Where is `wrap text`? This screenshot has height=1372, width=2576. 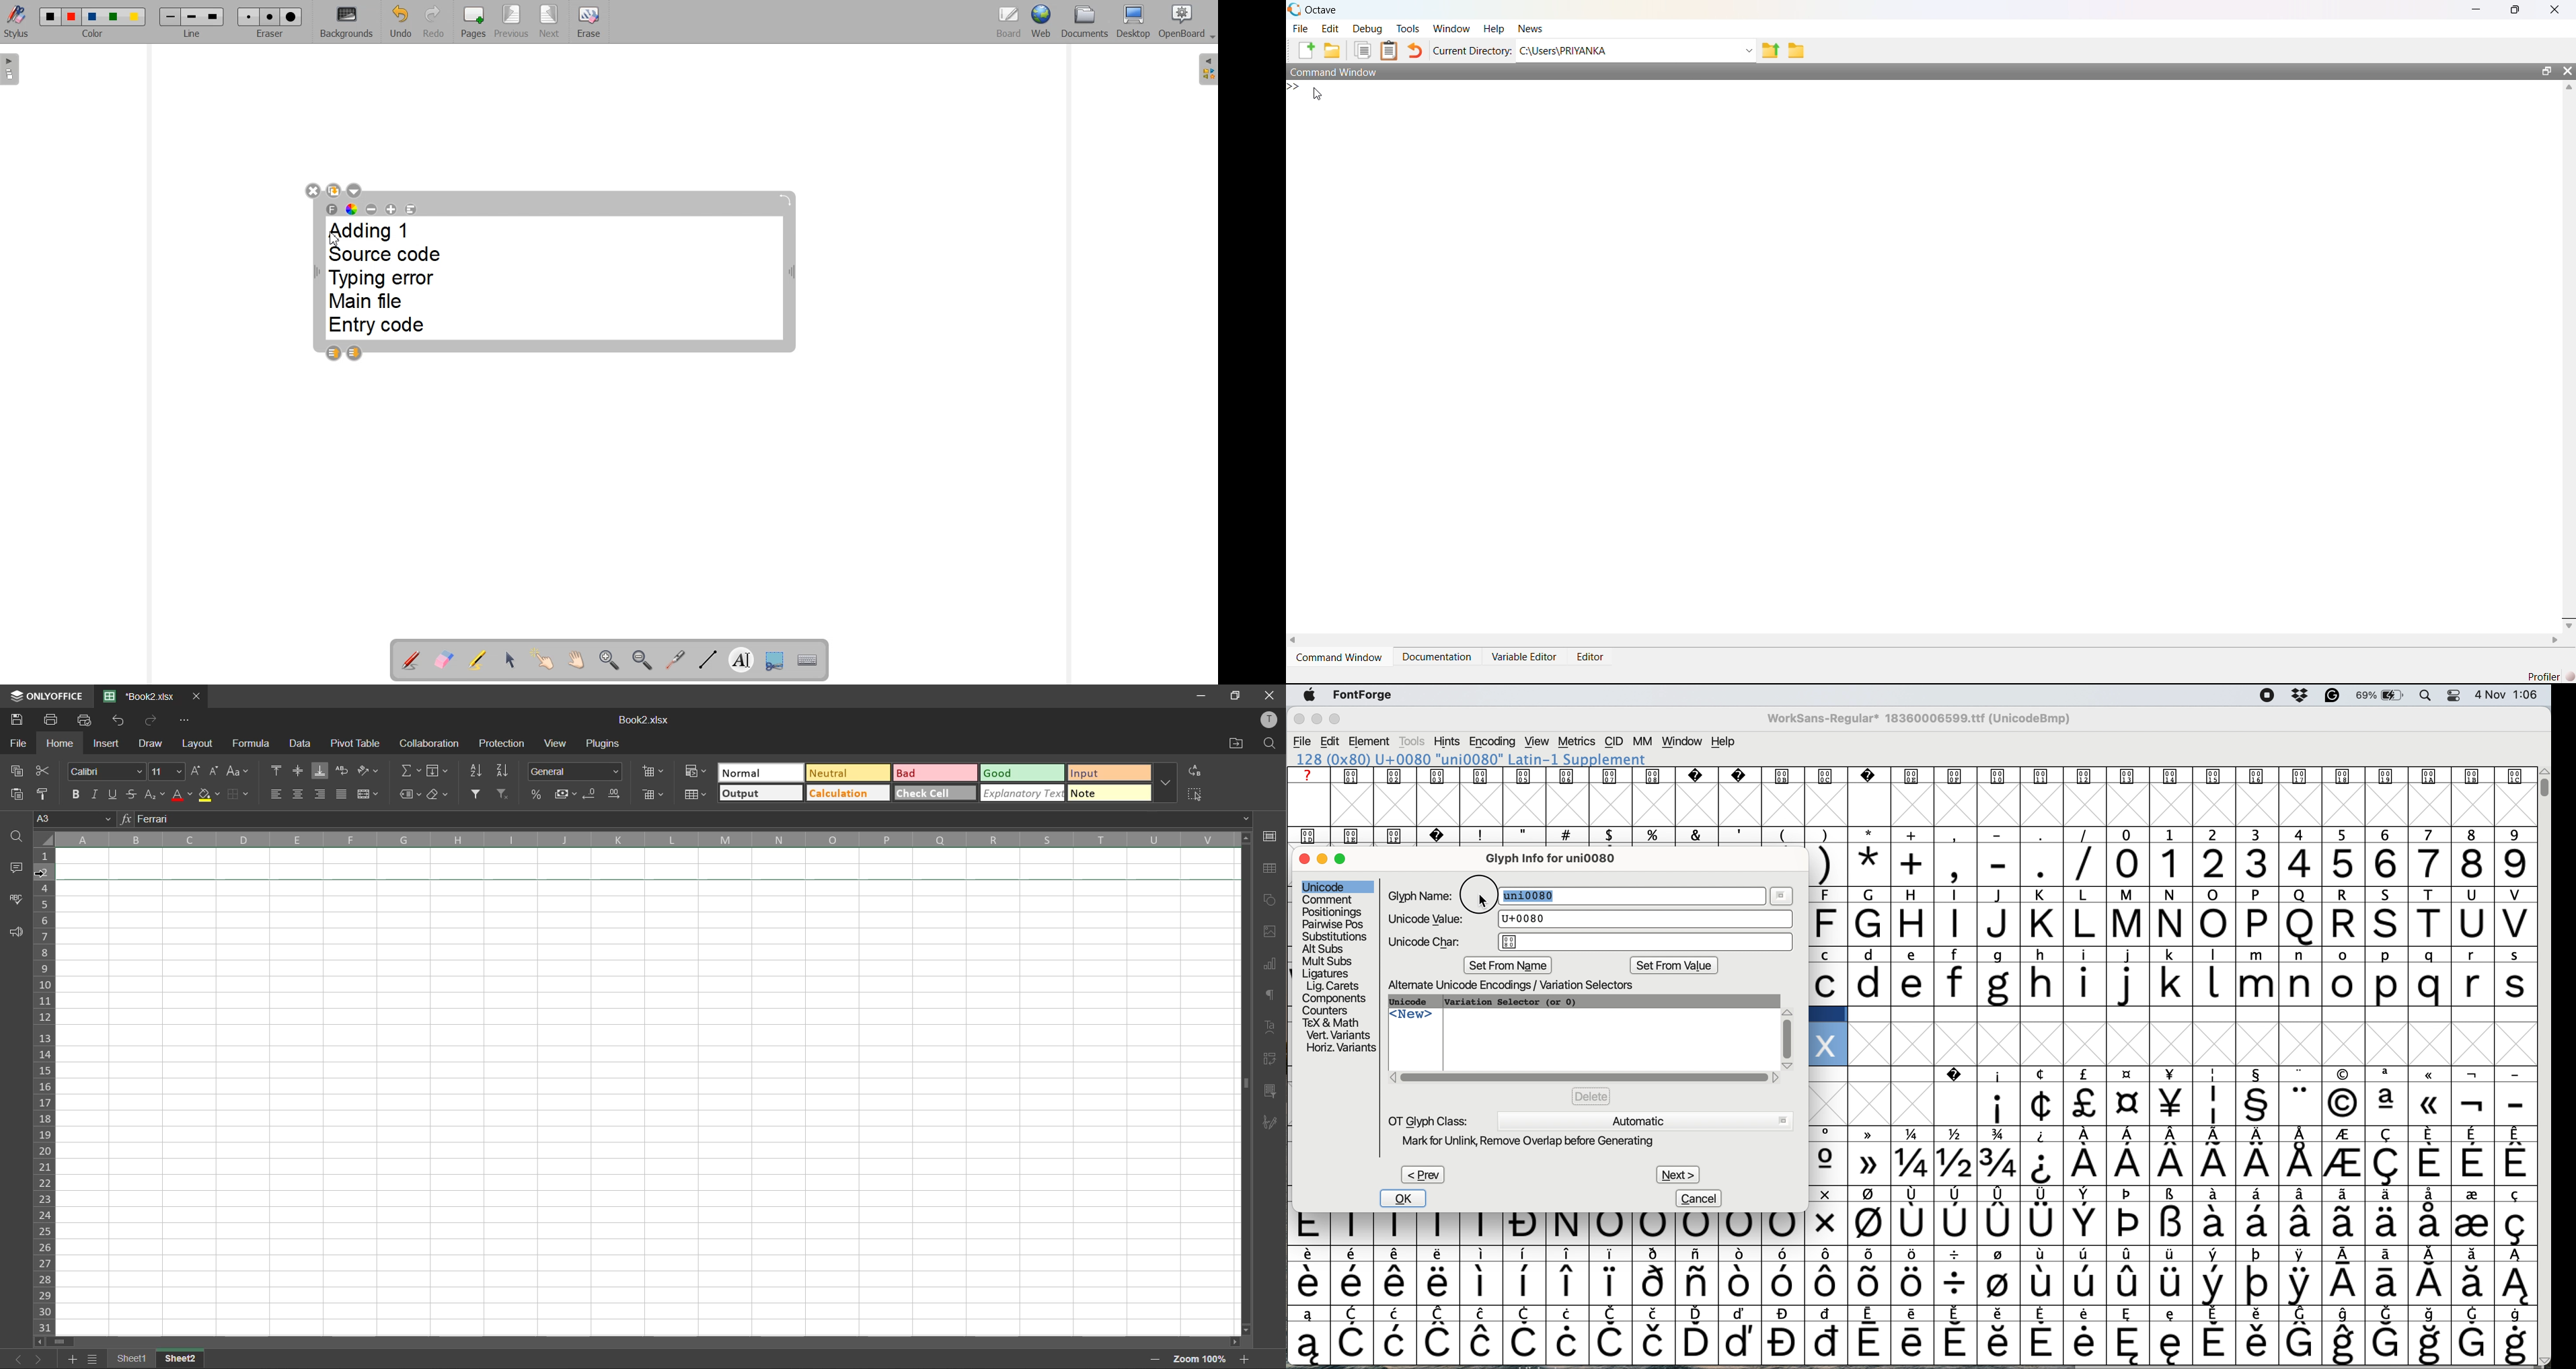 wrap text is located at coordinates (342, 770).